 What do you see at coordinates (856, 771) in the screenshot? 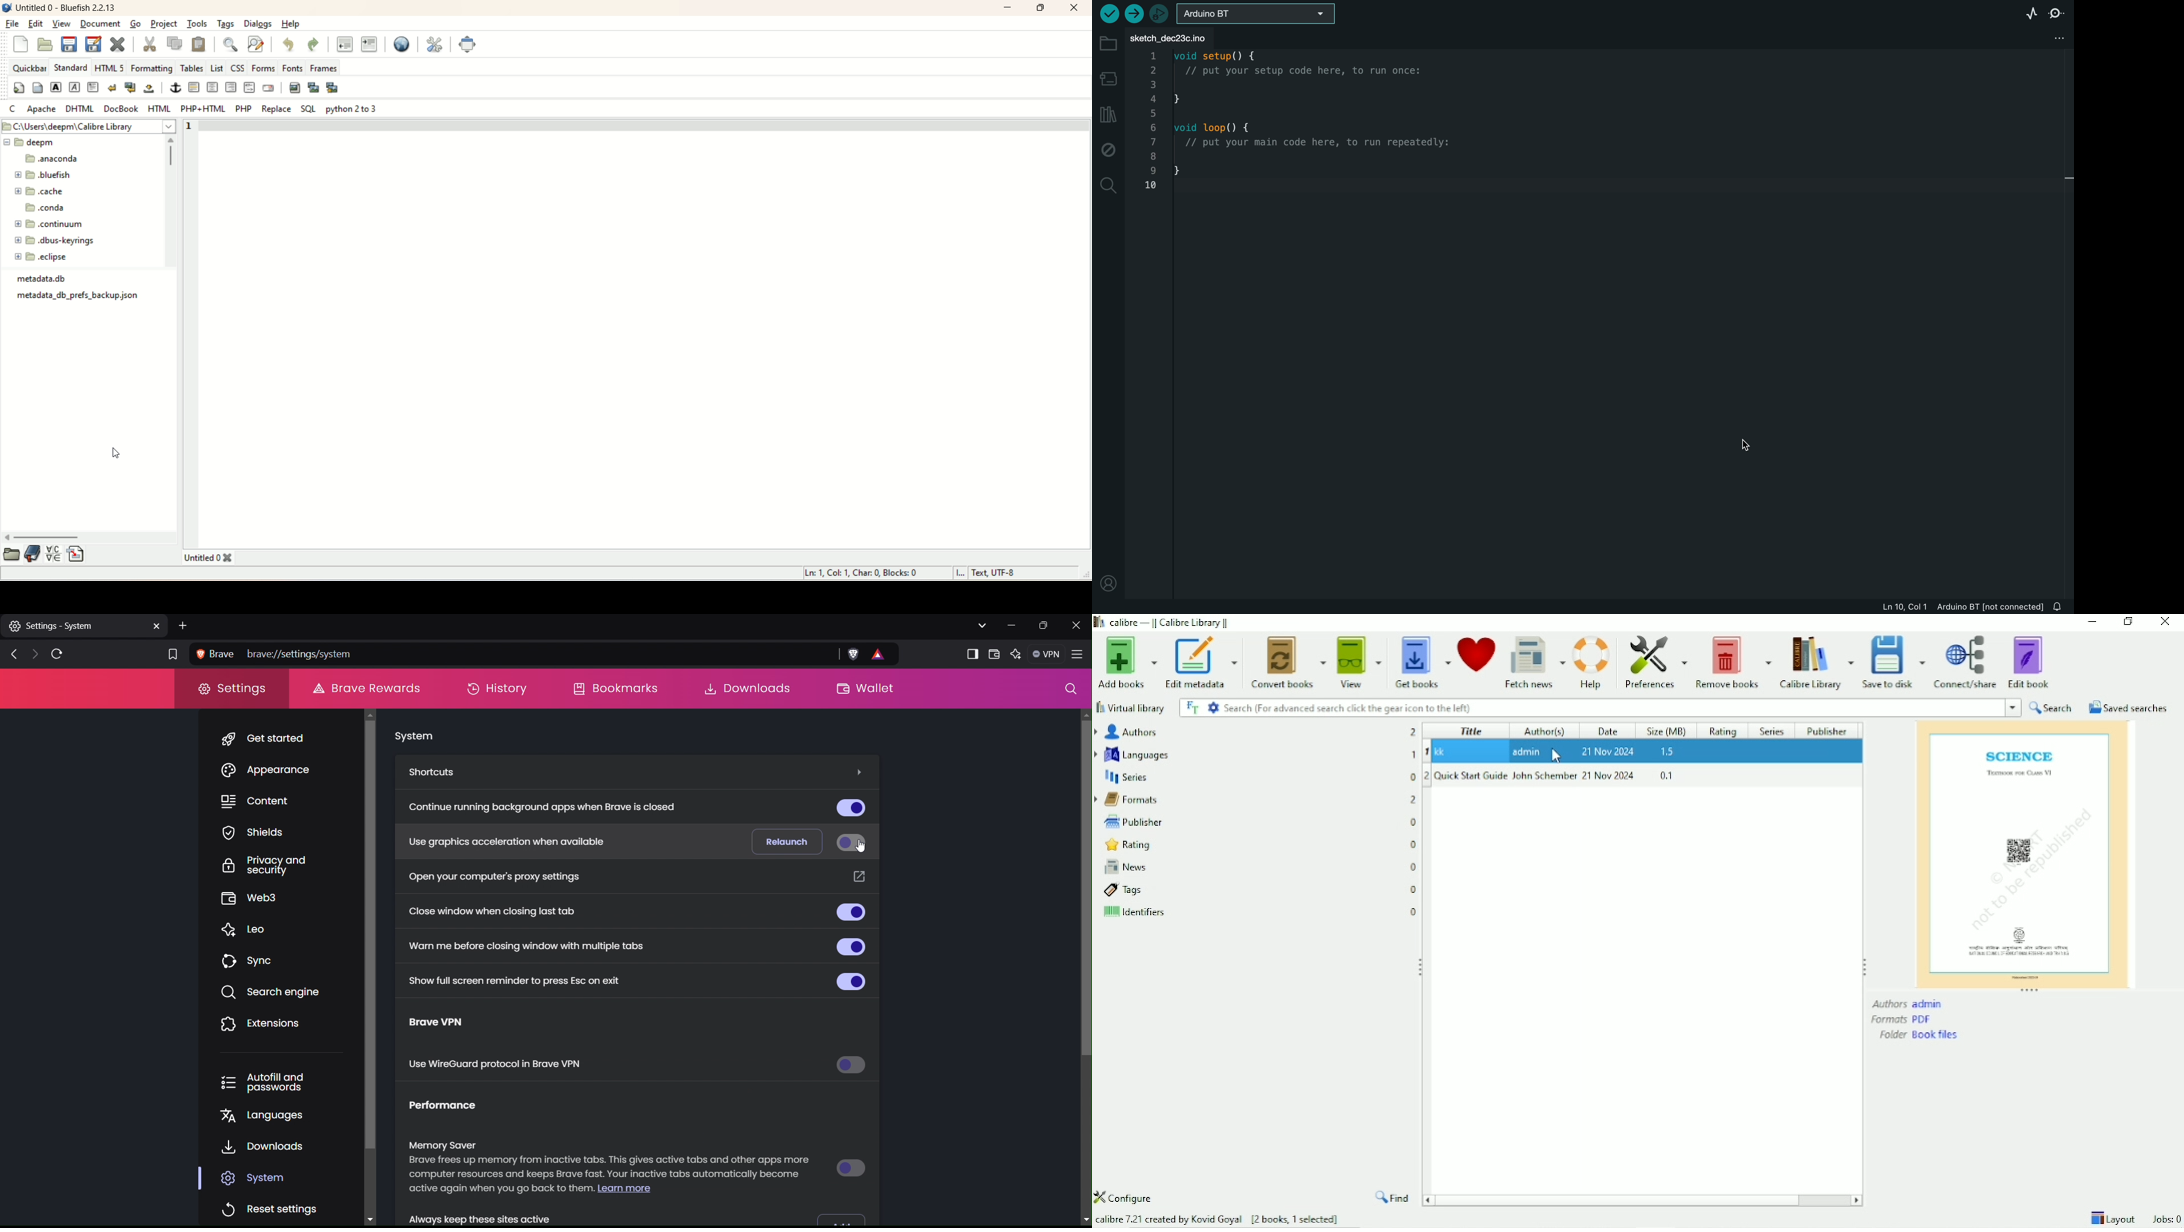
I see `` at bounding box center [856, 771].